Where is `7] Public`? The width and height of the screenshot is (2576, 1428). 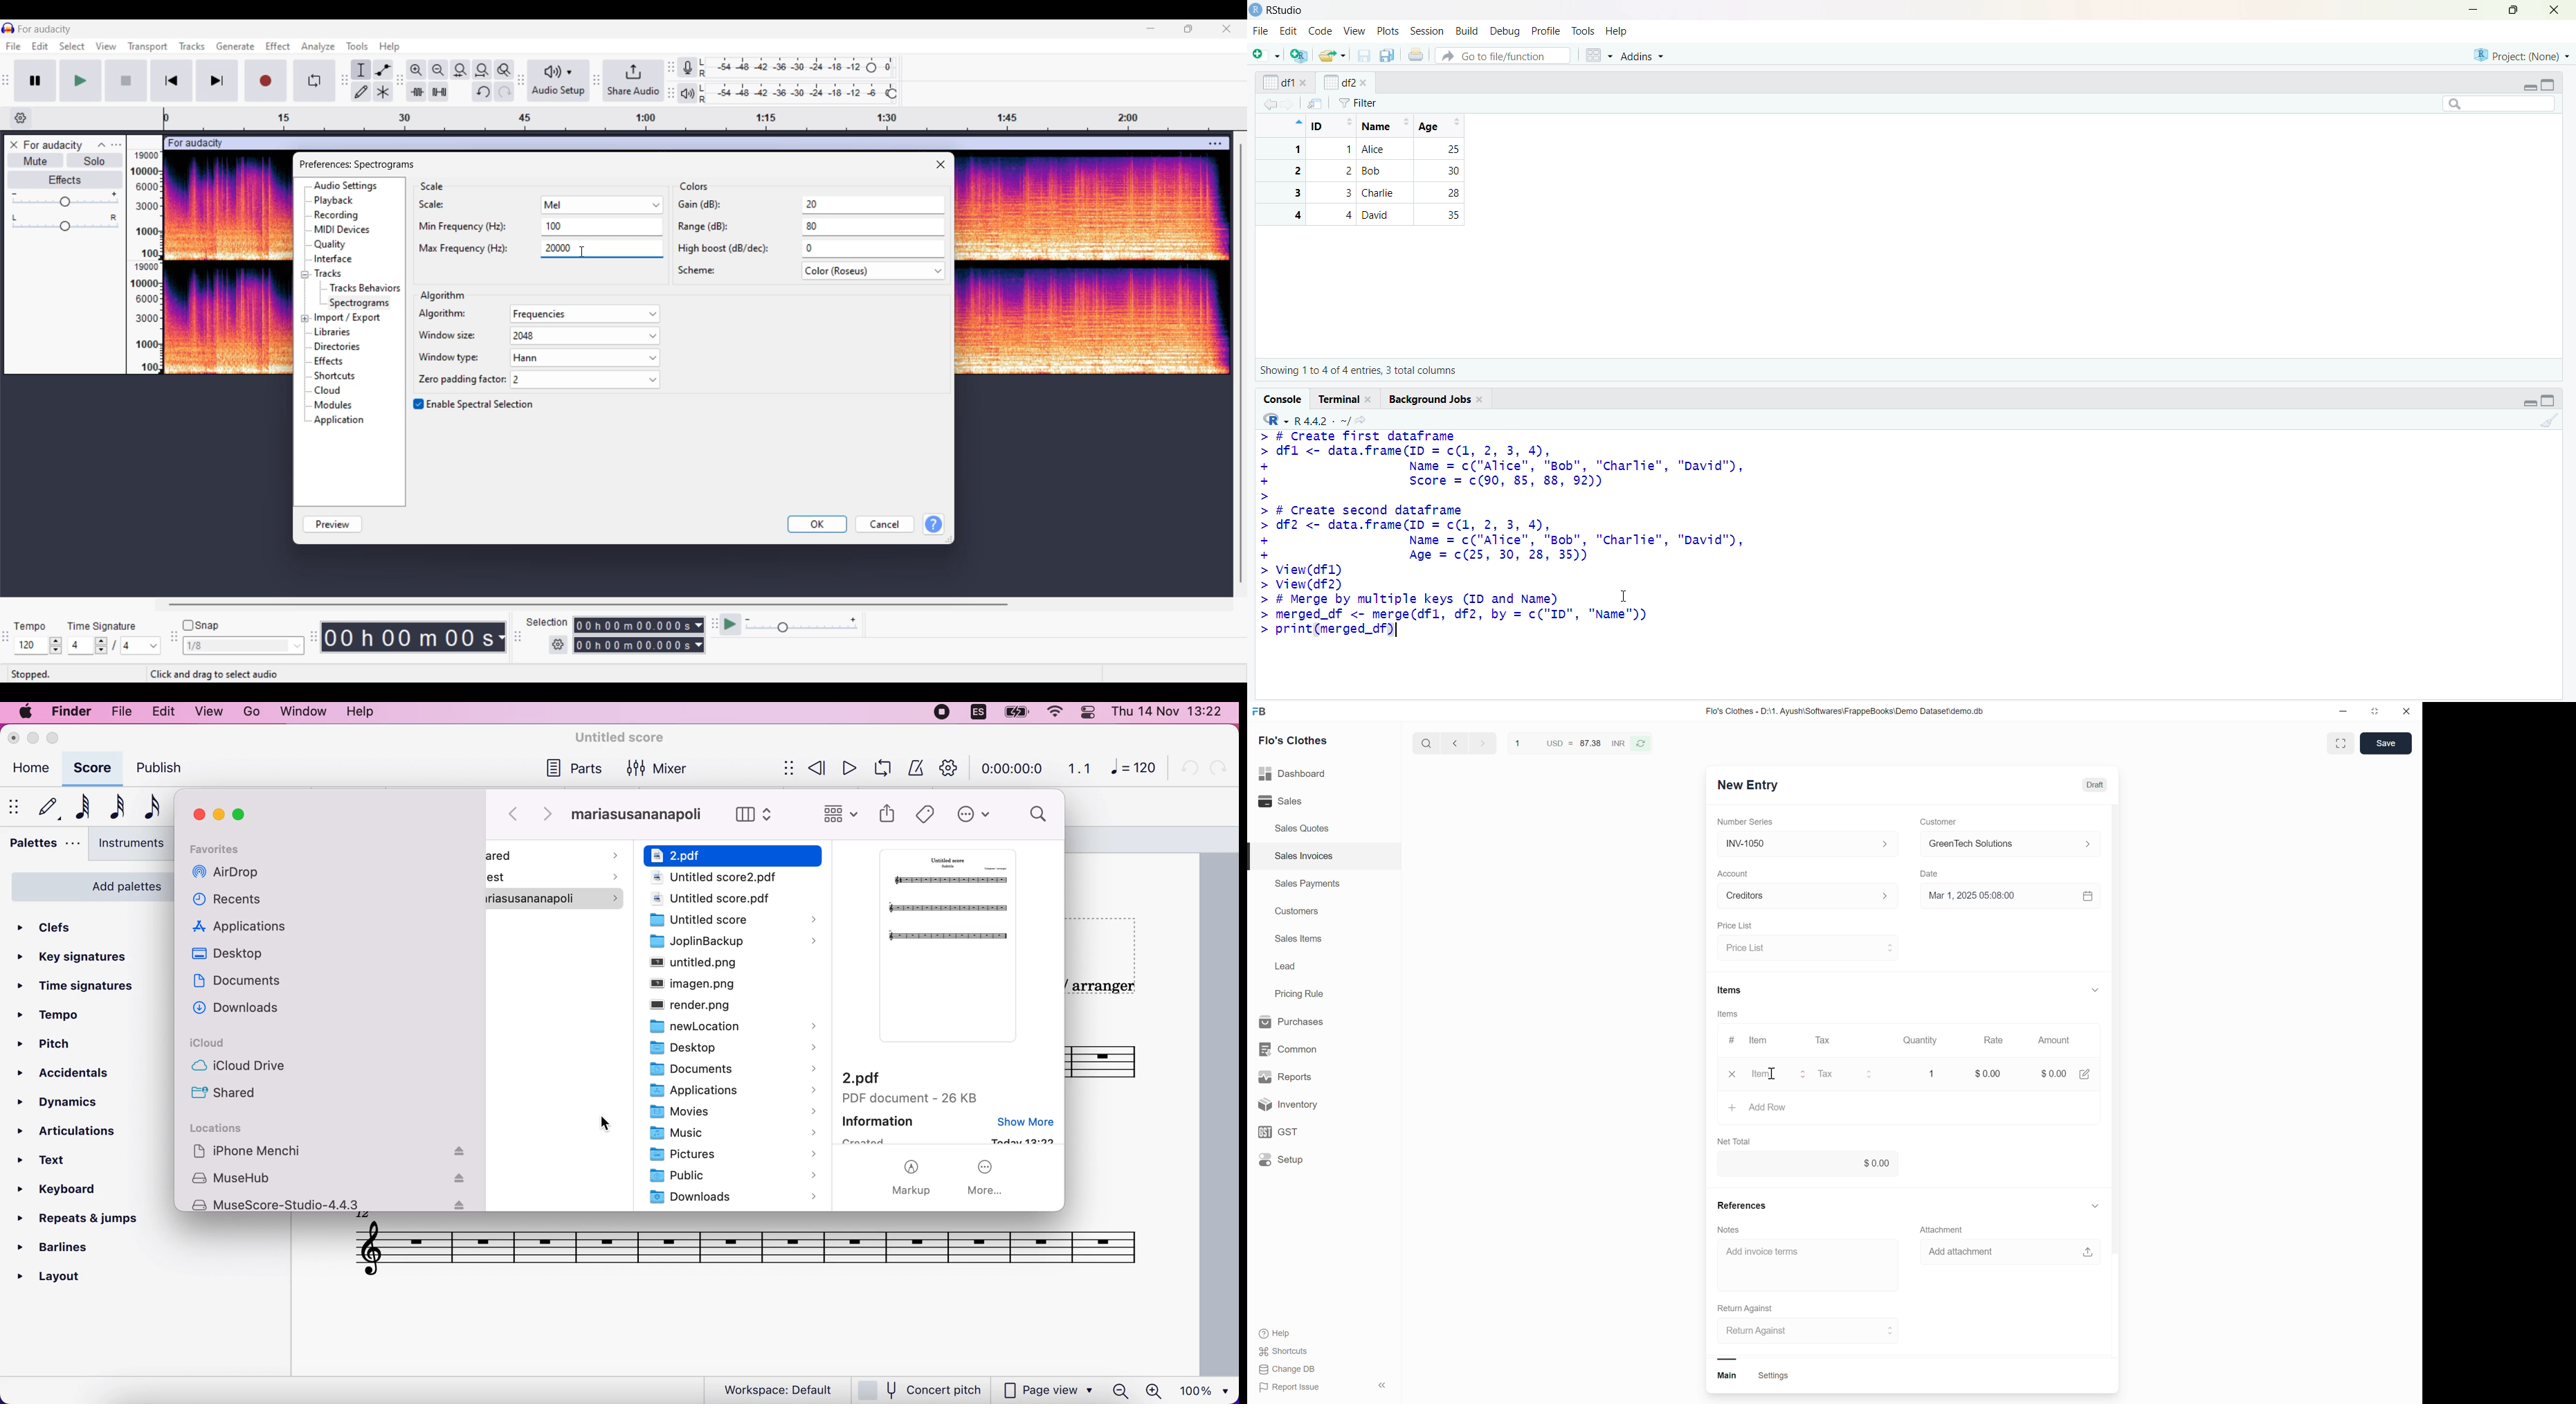 7] Public is located at coordinates (732, 1176).